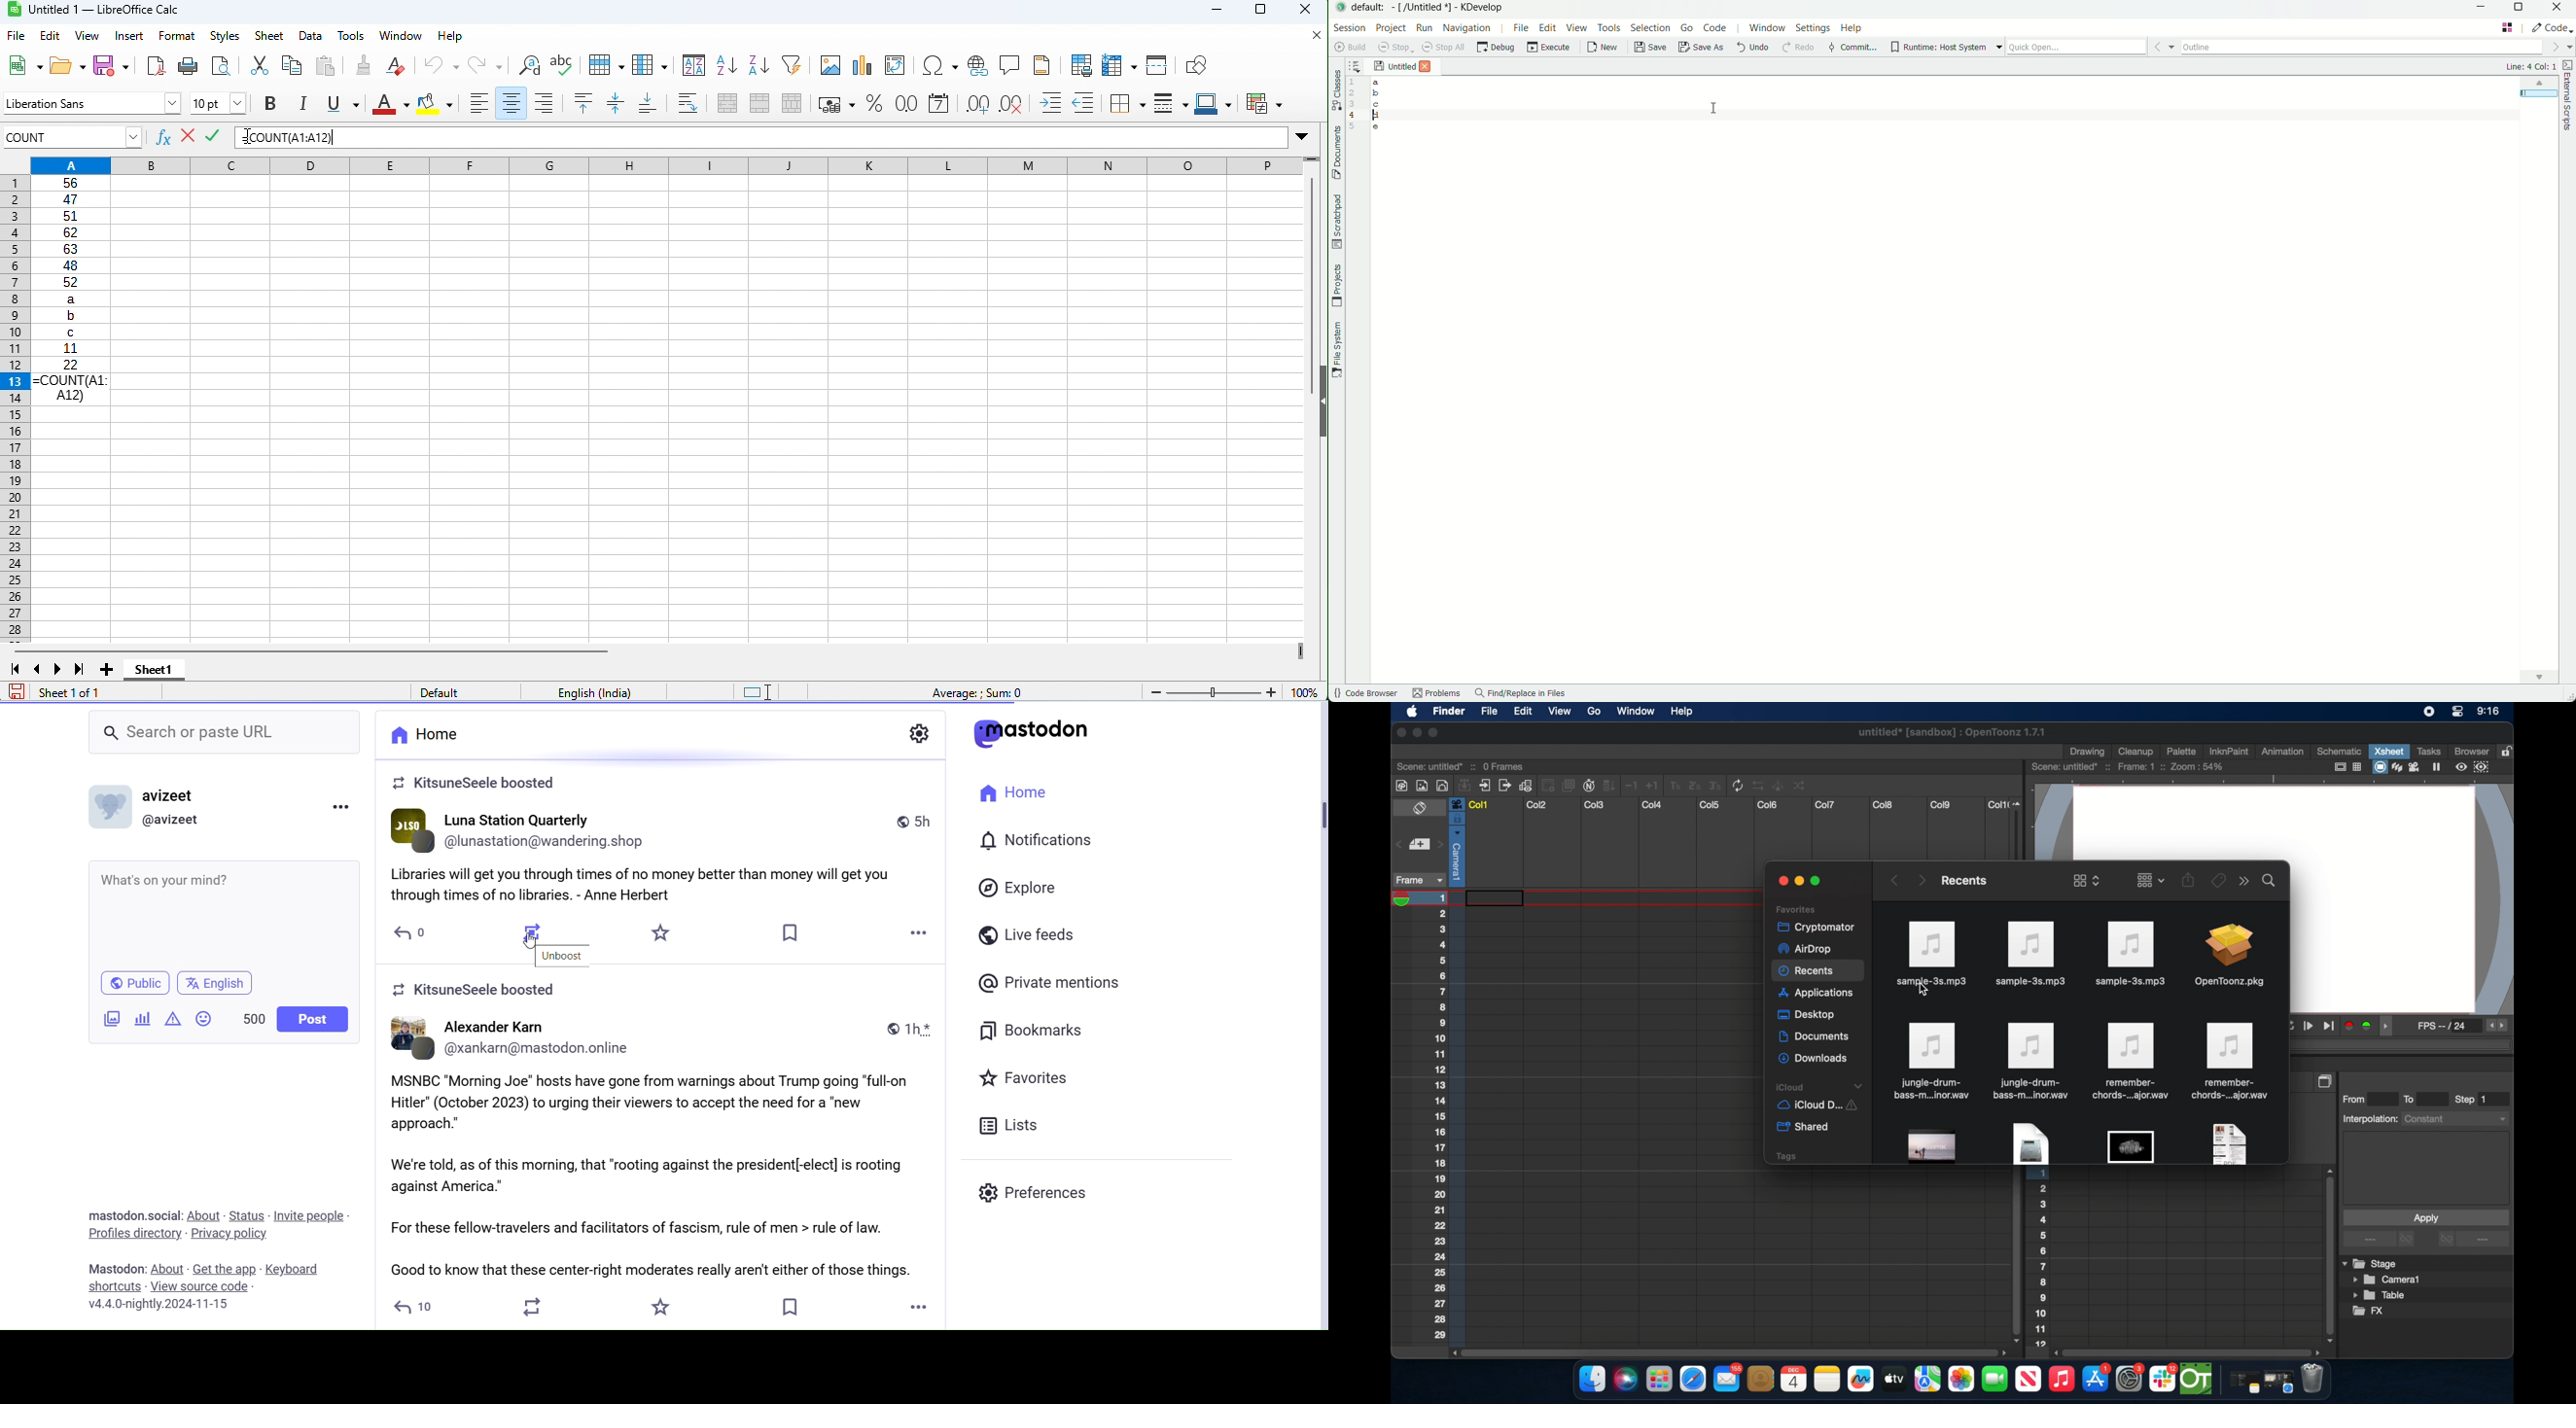 Image resolution: width=2576 pixels, height=1428 pixels. I want to click on split window, so click(1157, 65).